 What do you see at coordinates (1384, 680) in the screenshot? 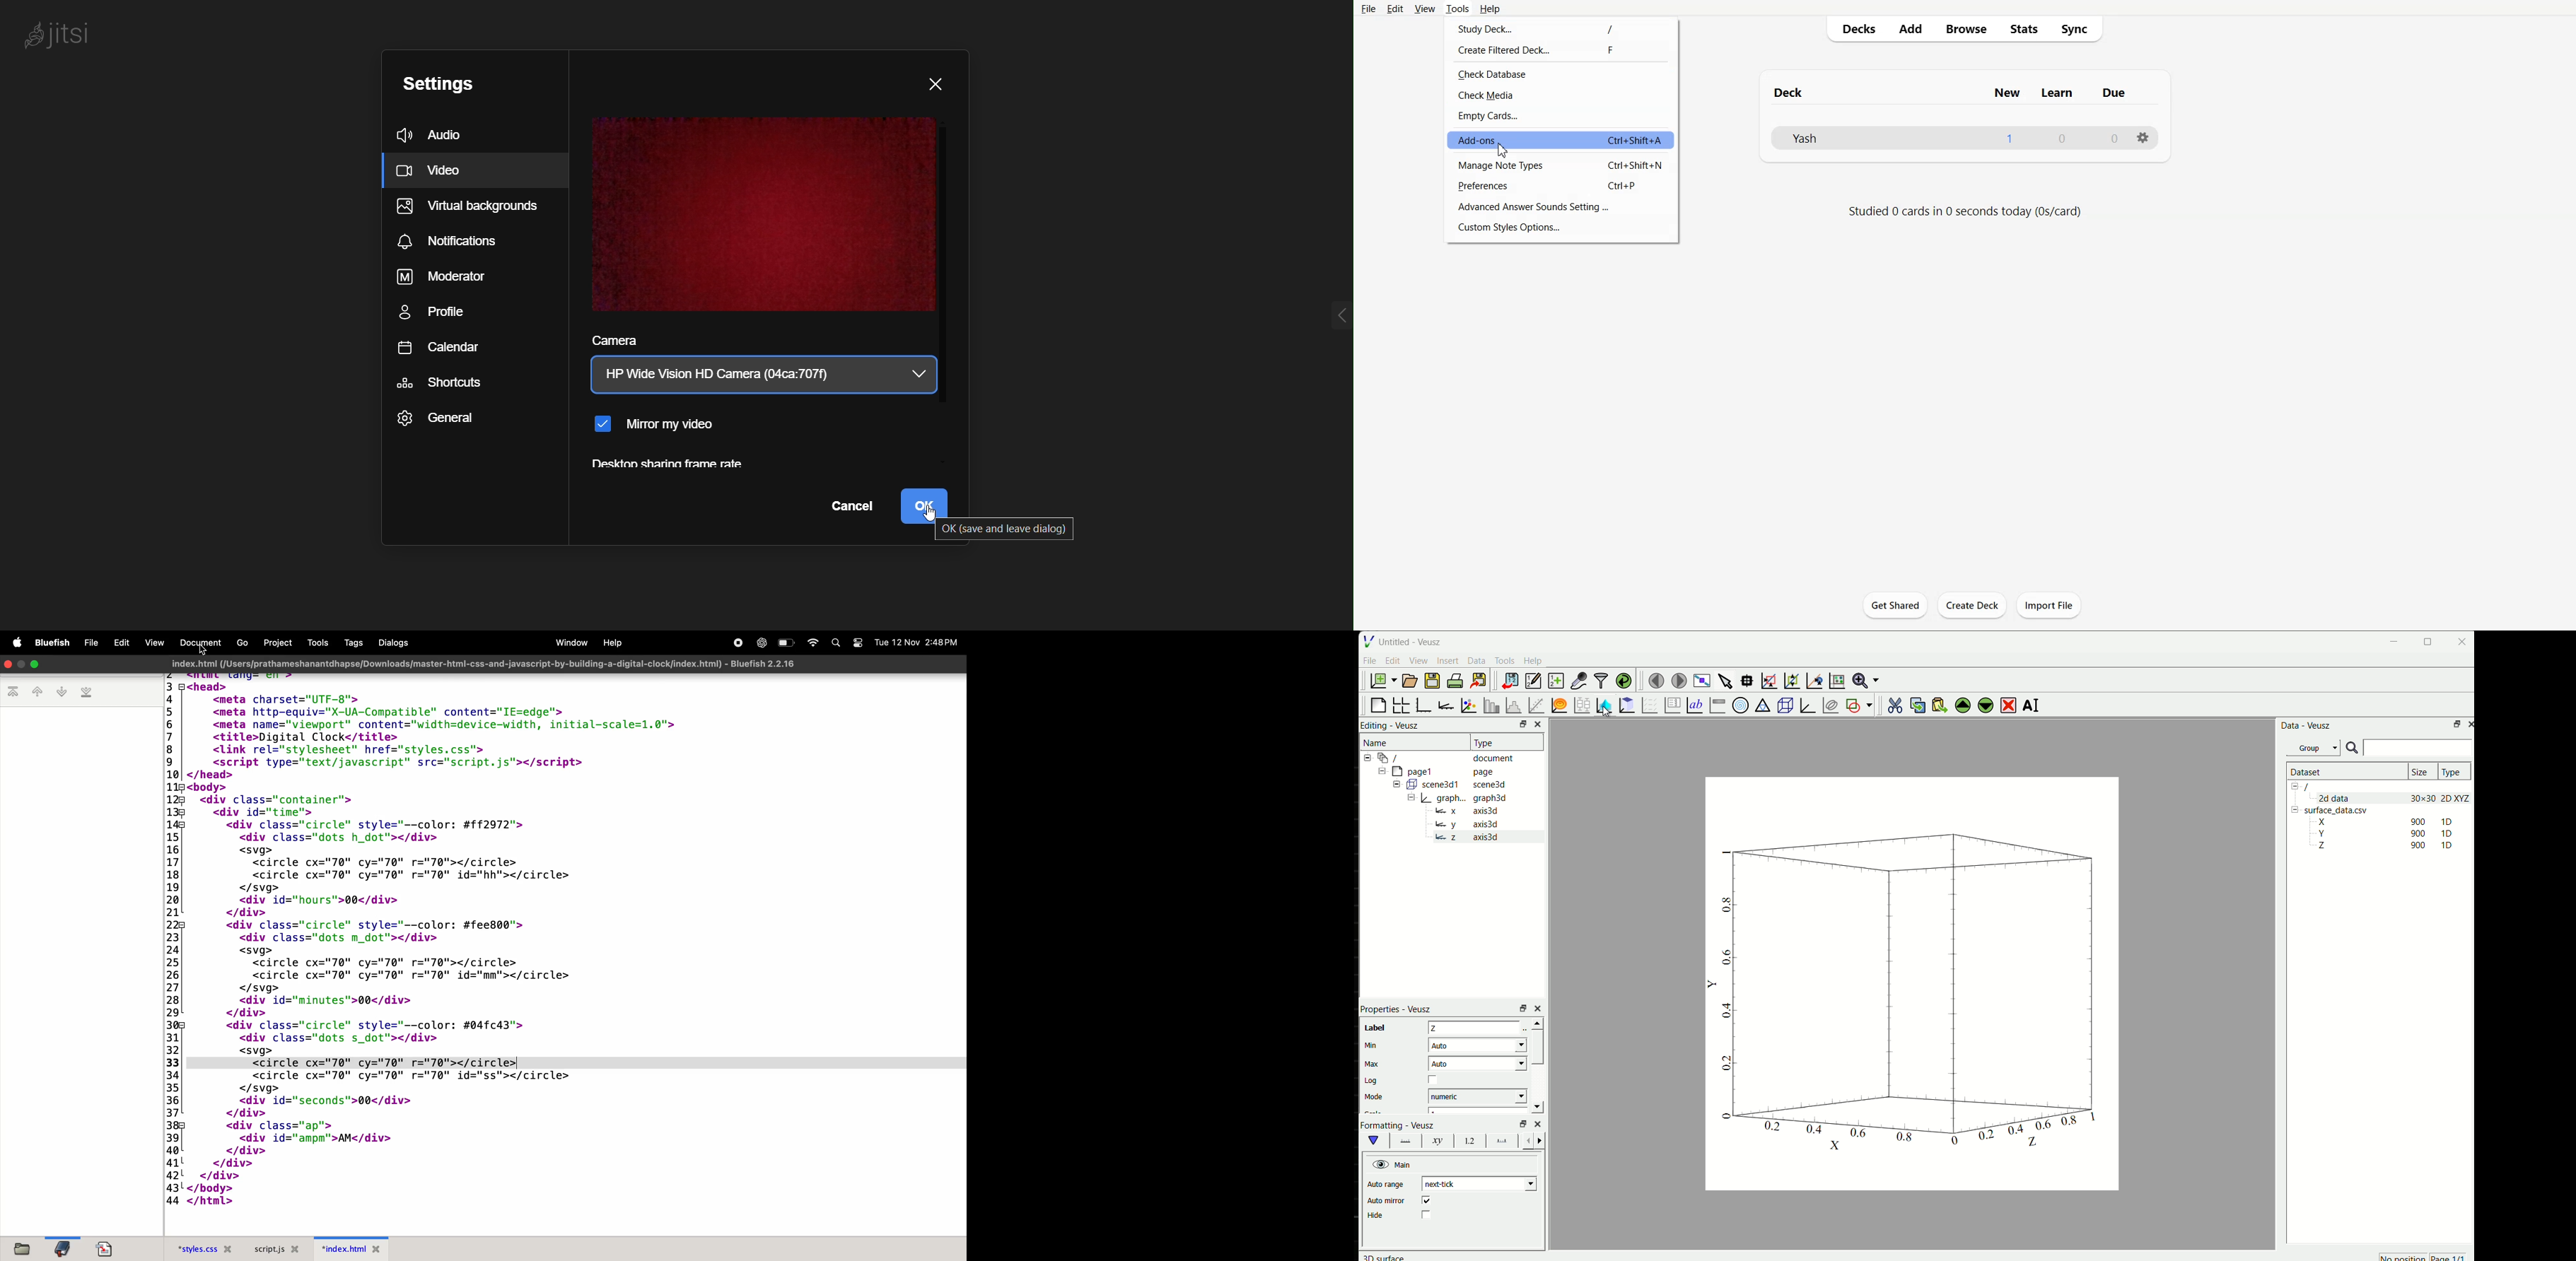
I see `new document` at bounding box center [1384, 680].